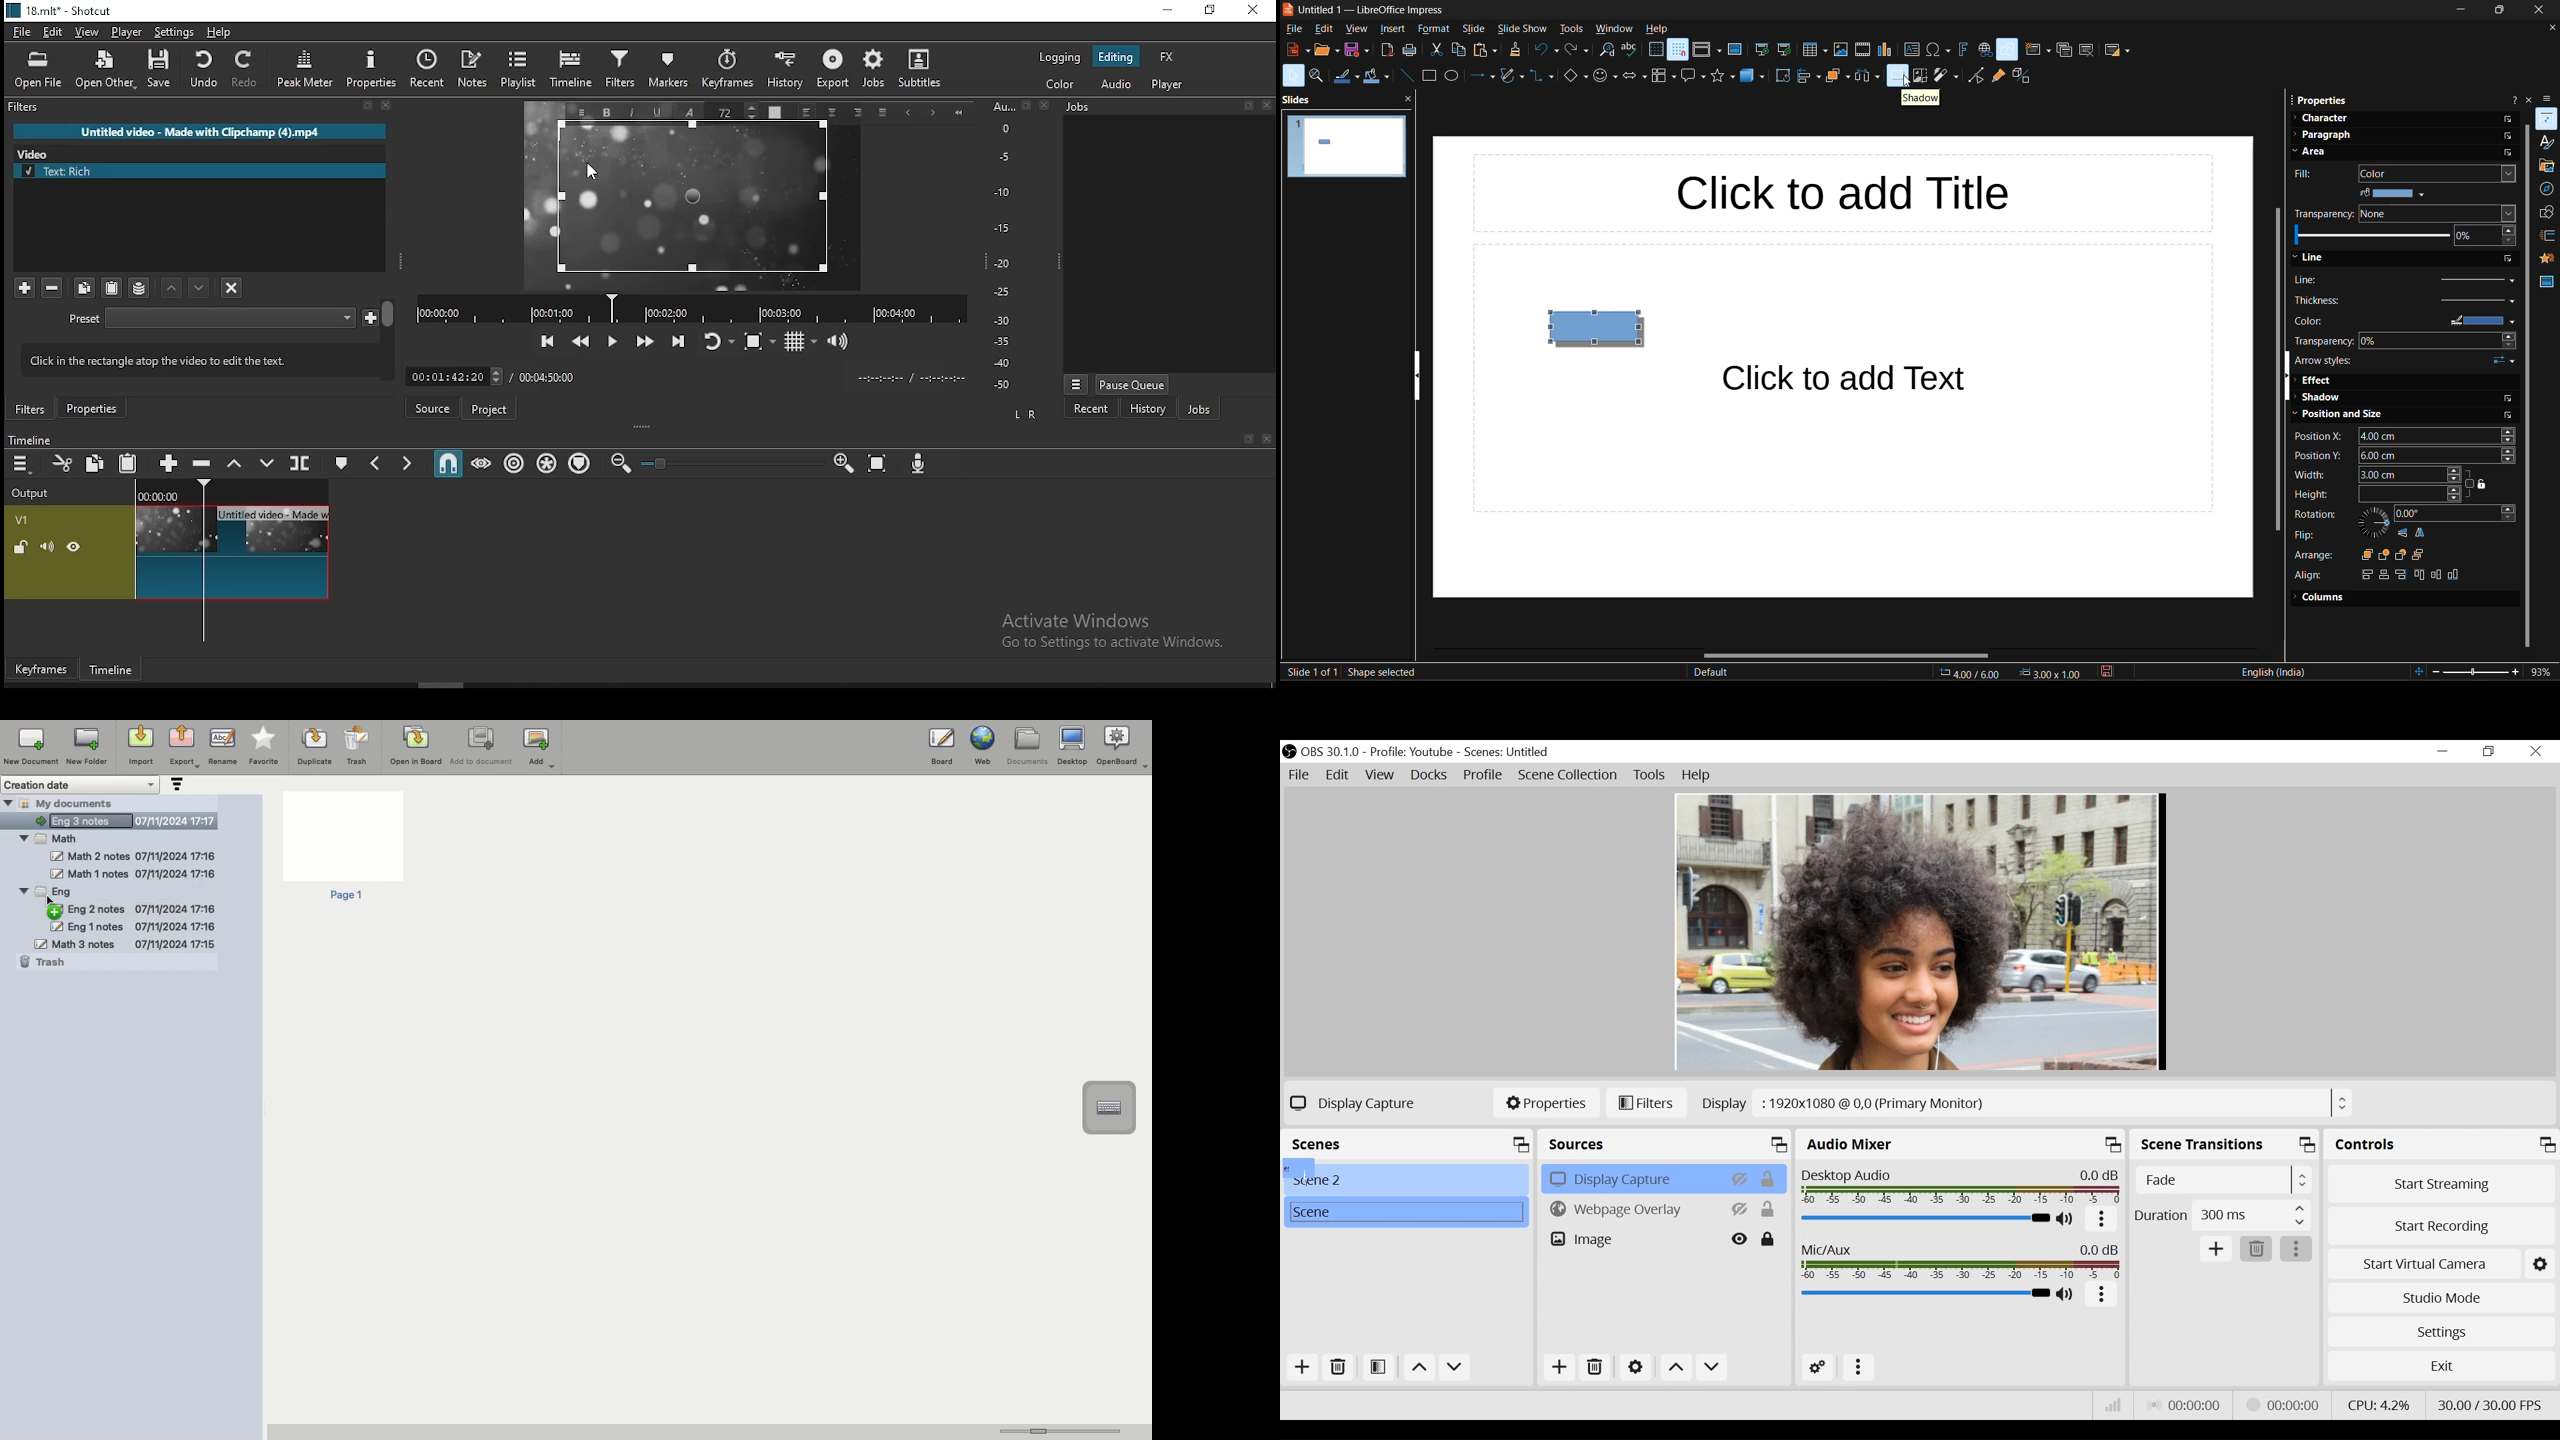 The width and height of the screenshot is (2576, 1456). I want to click on Advanced Audio Settings, so click(1818, 1367).